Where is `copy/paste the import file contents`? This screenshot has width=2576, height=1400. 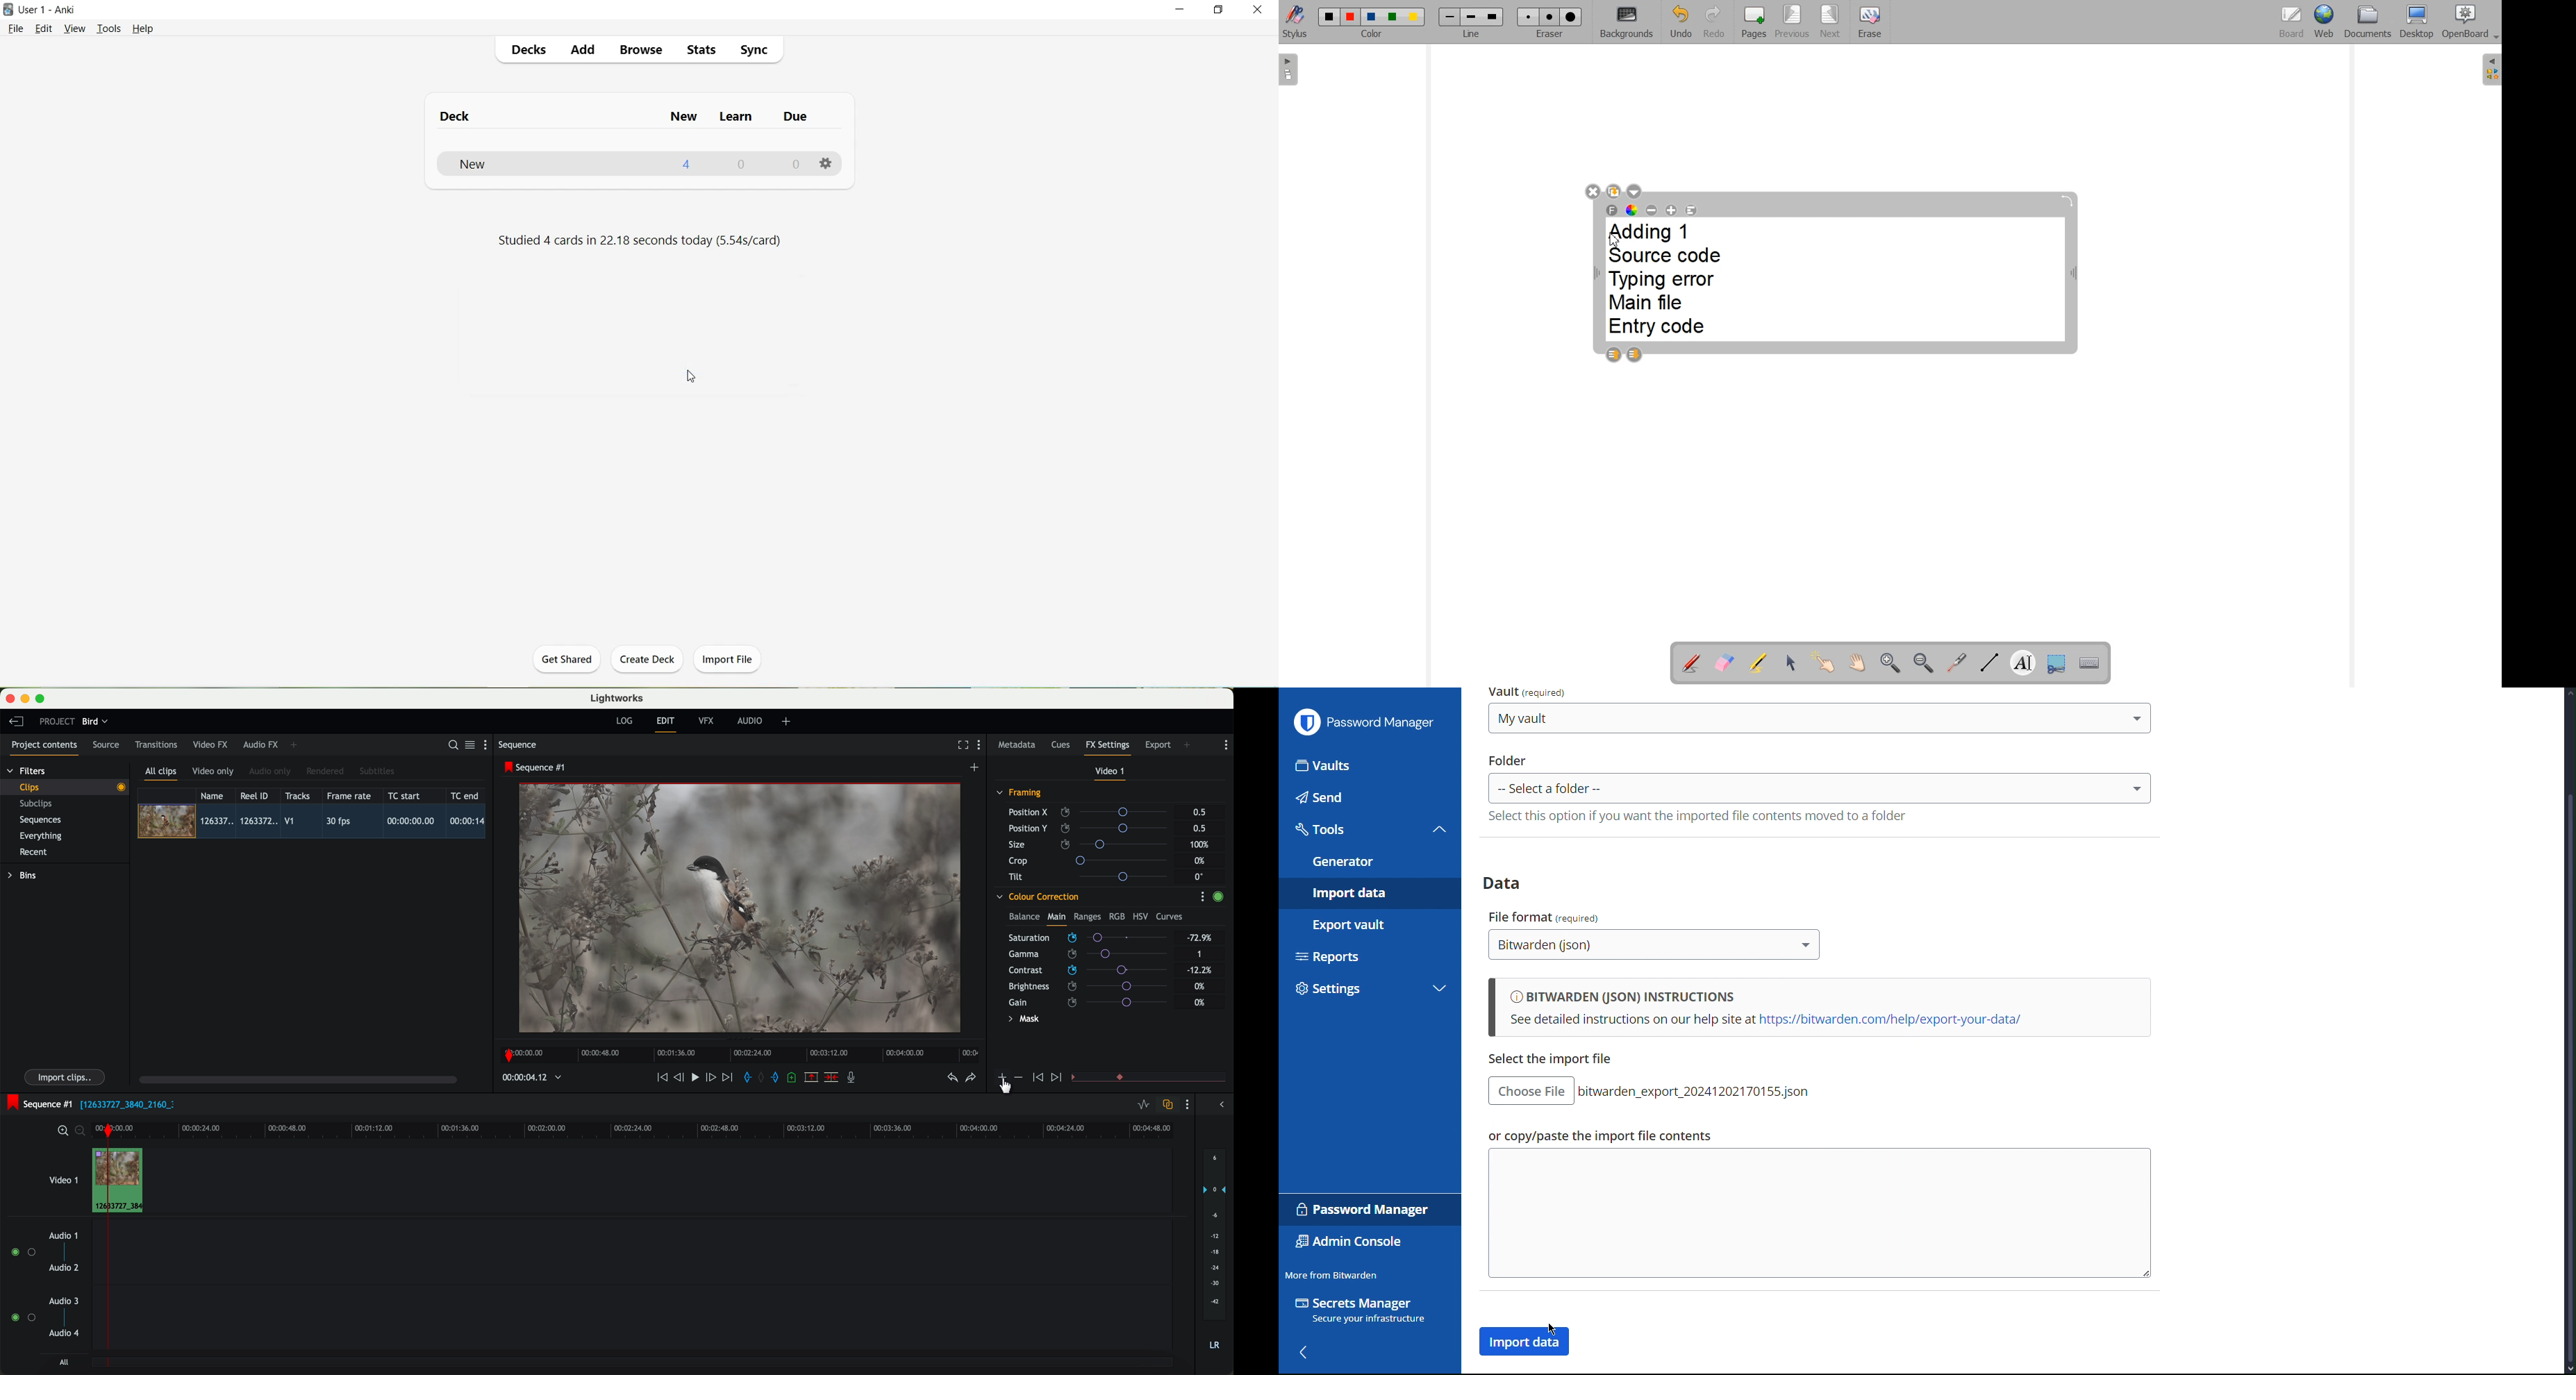 copy/paste the import file contents is located at coordinates (1818, 1214).